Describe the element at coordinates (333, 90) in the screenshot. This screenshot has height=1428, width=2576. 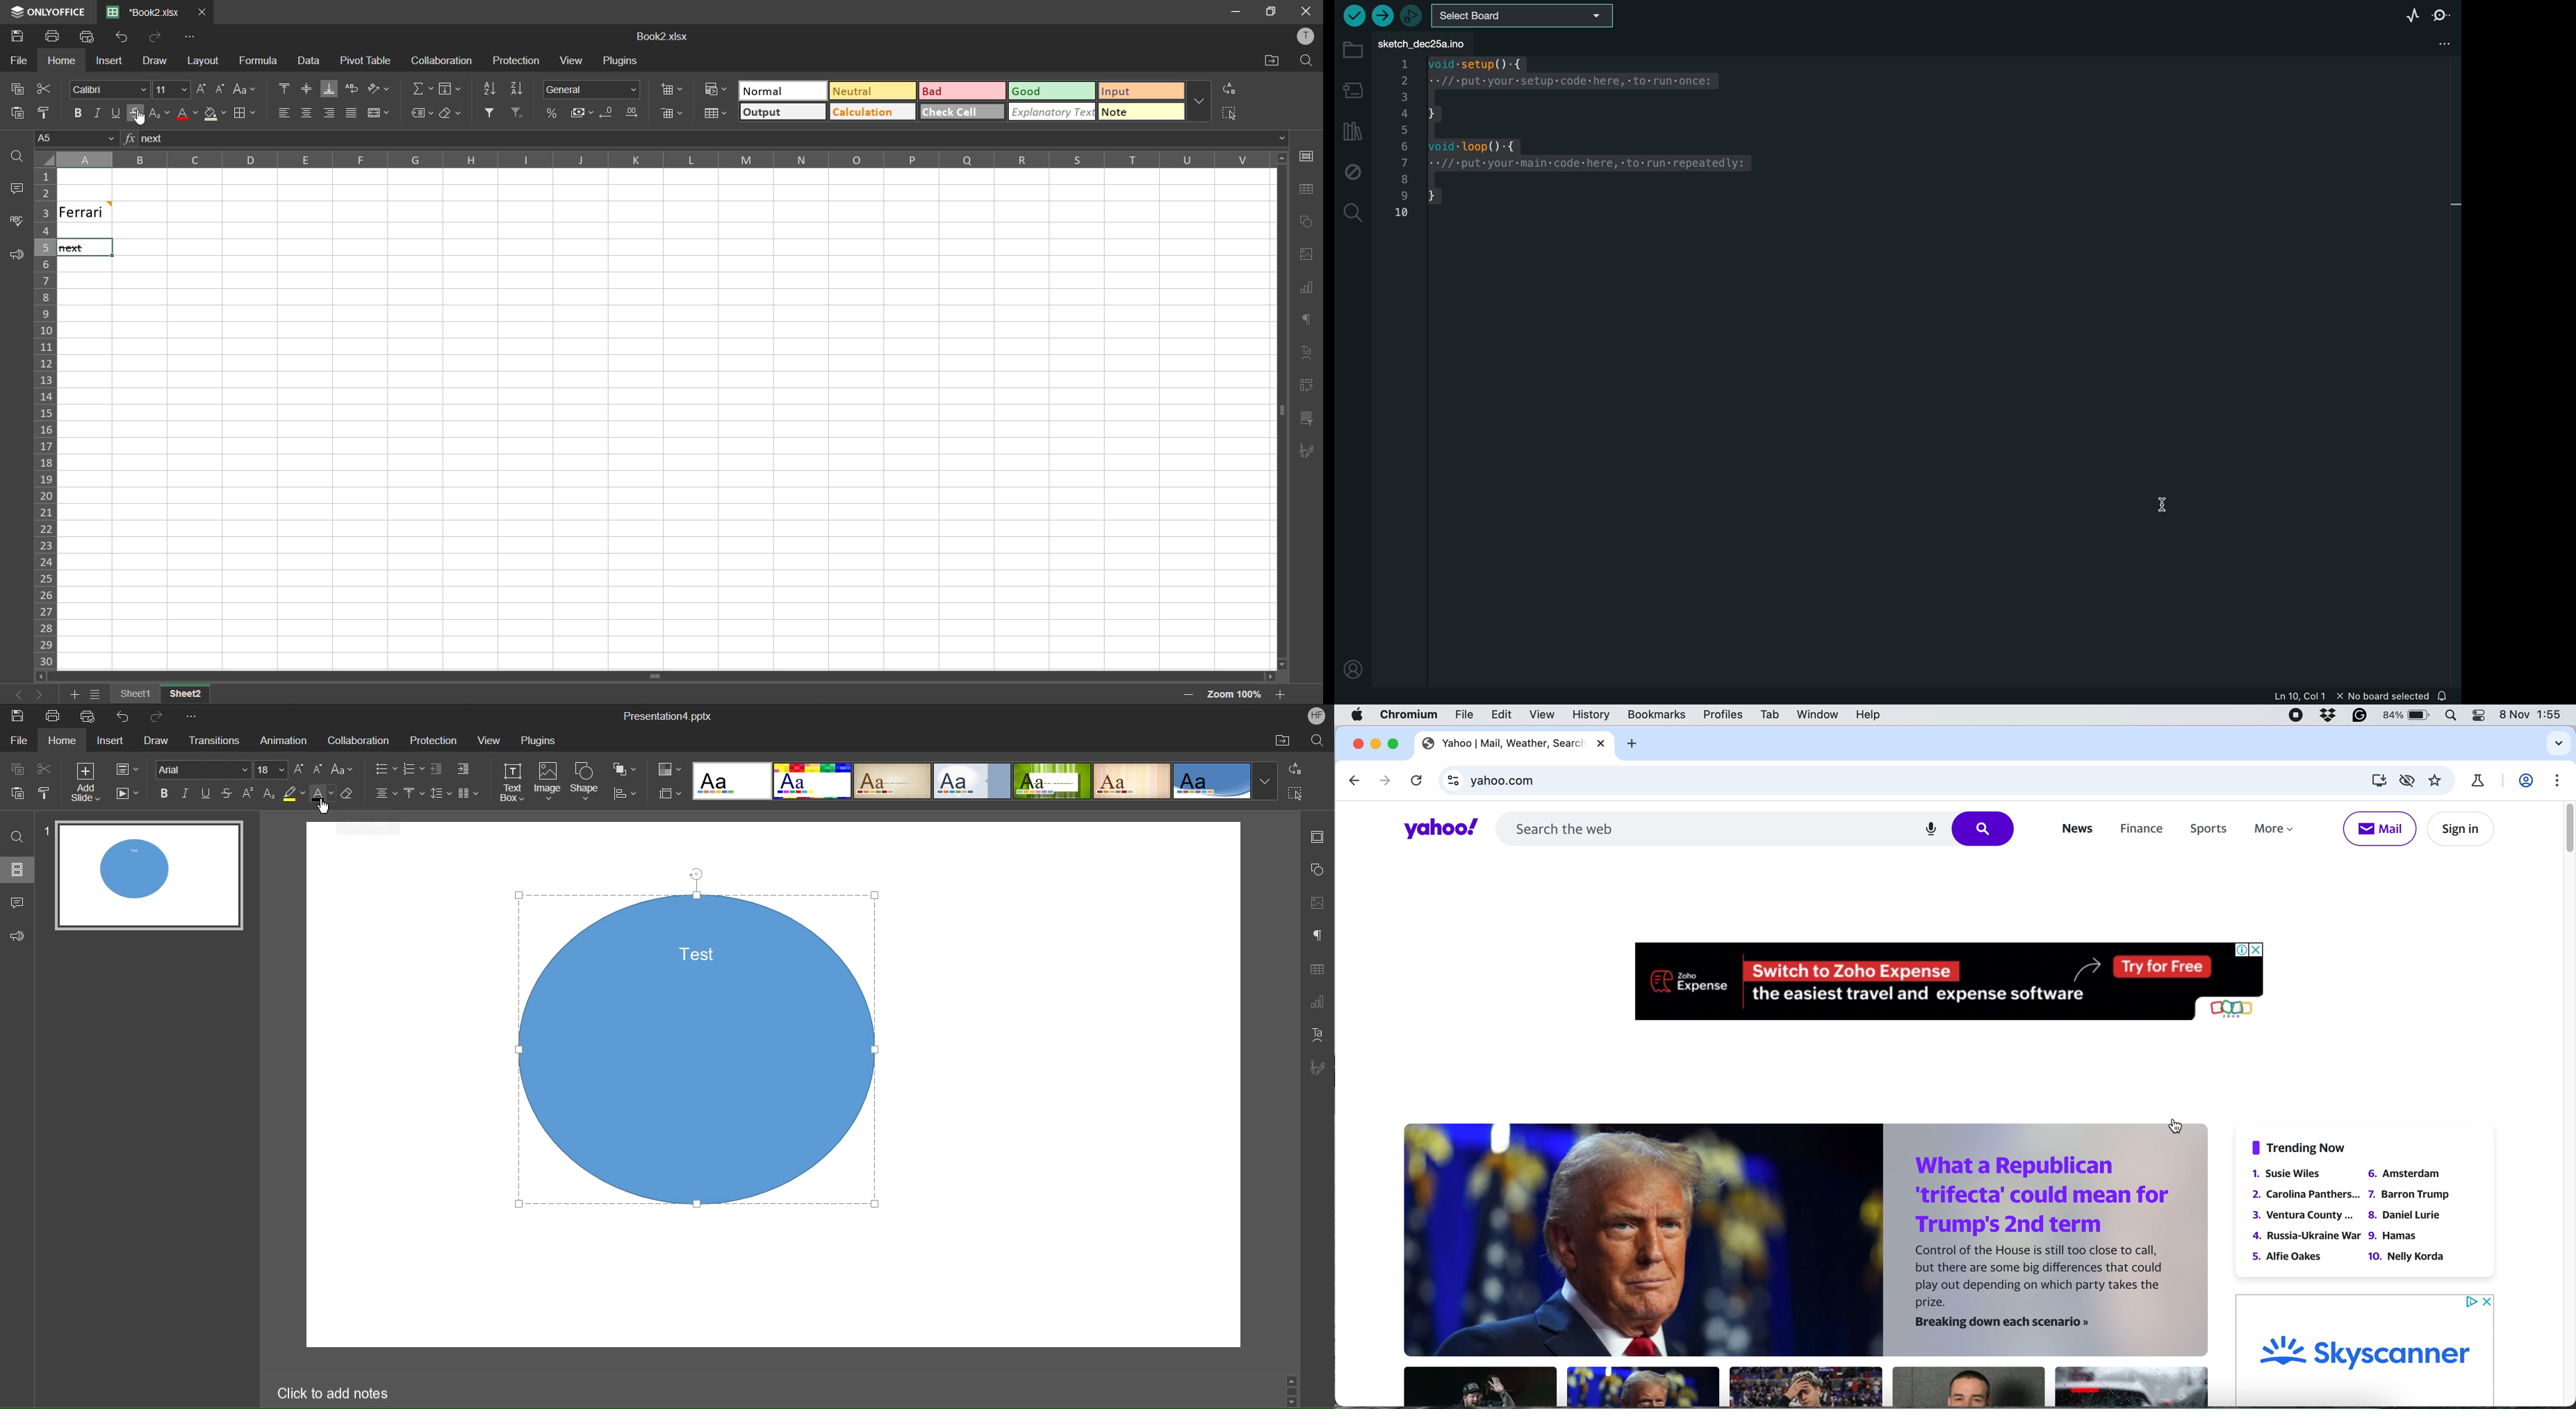
I see `align bottom` at that location.